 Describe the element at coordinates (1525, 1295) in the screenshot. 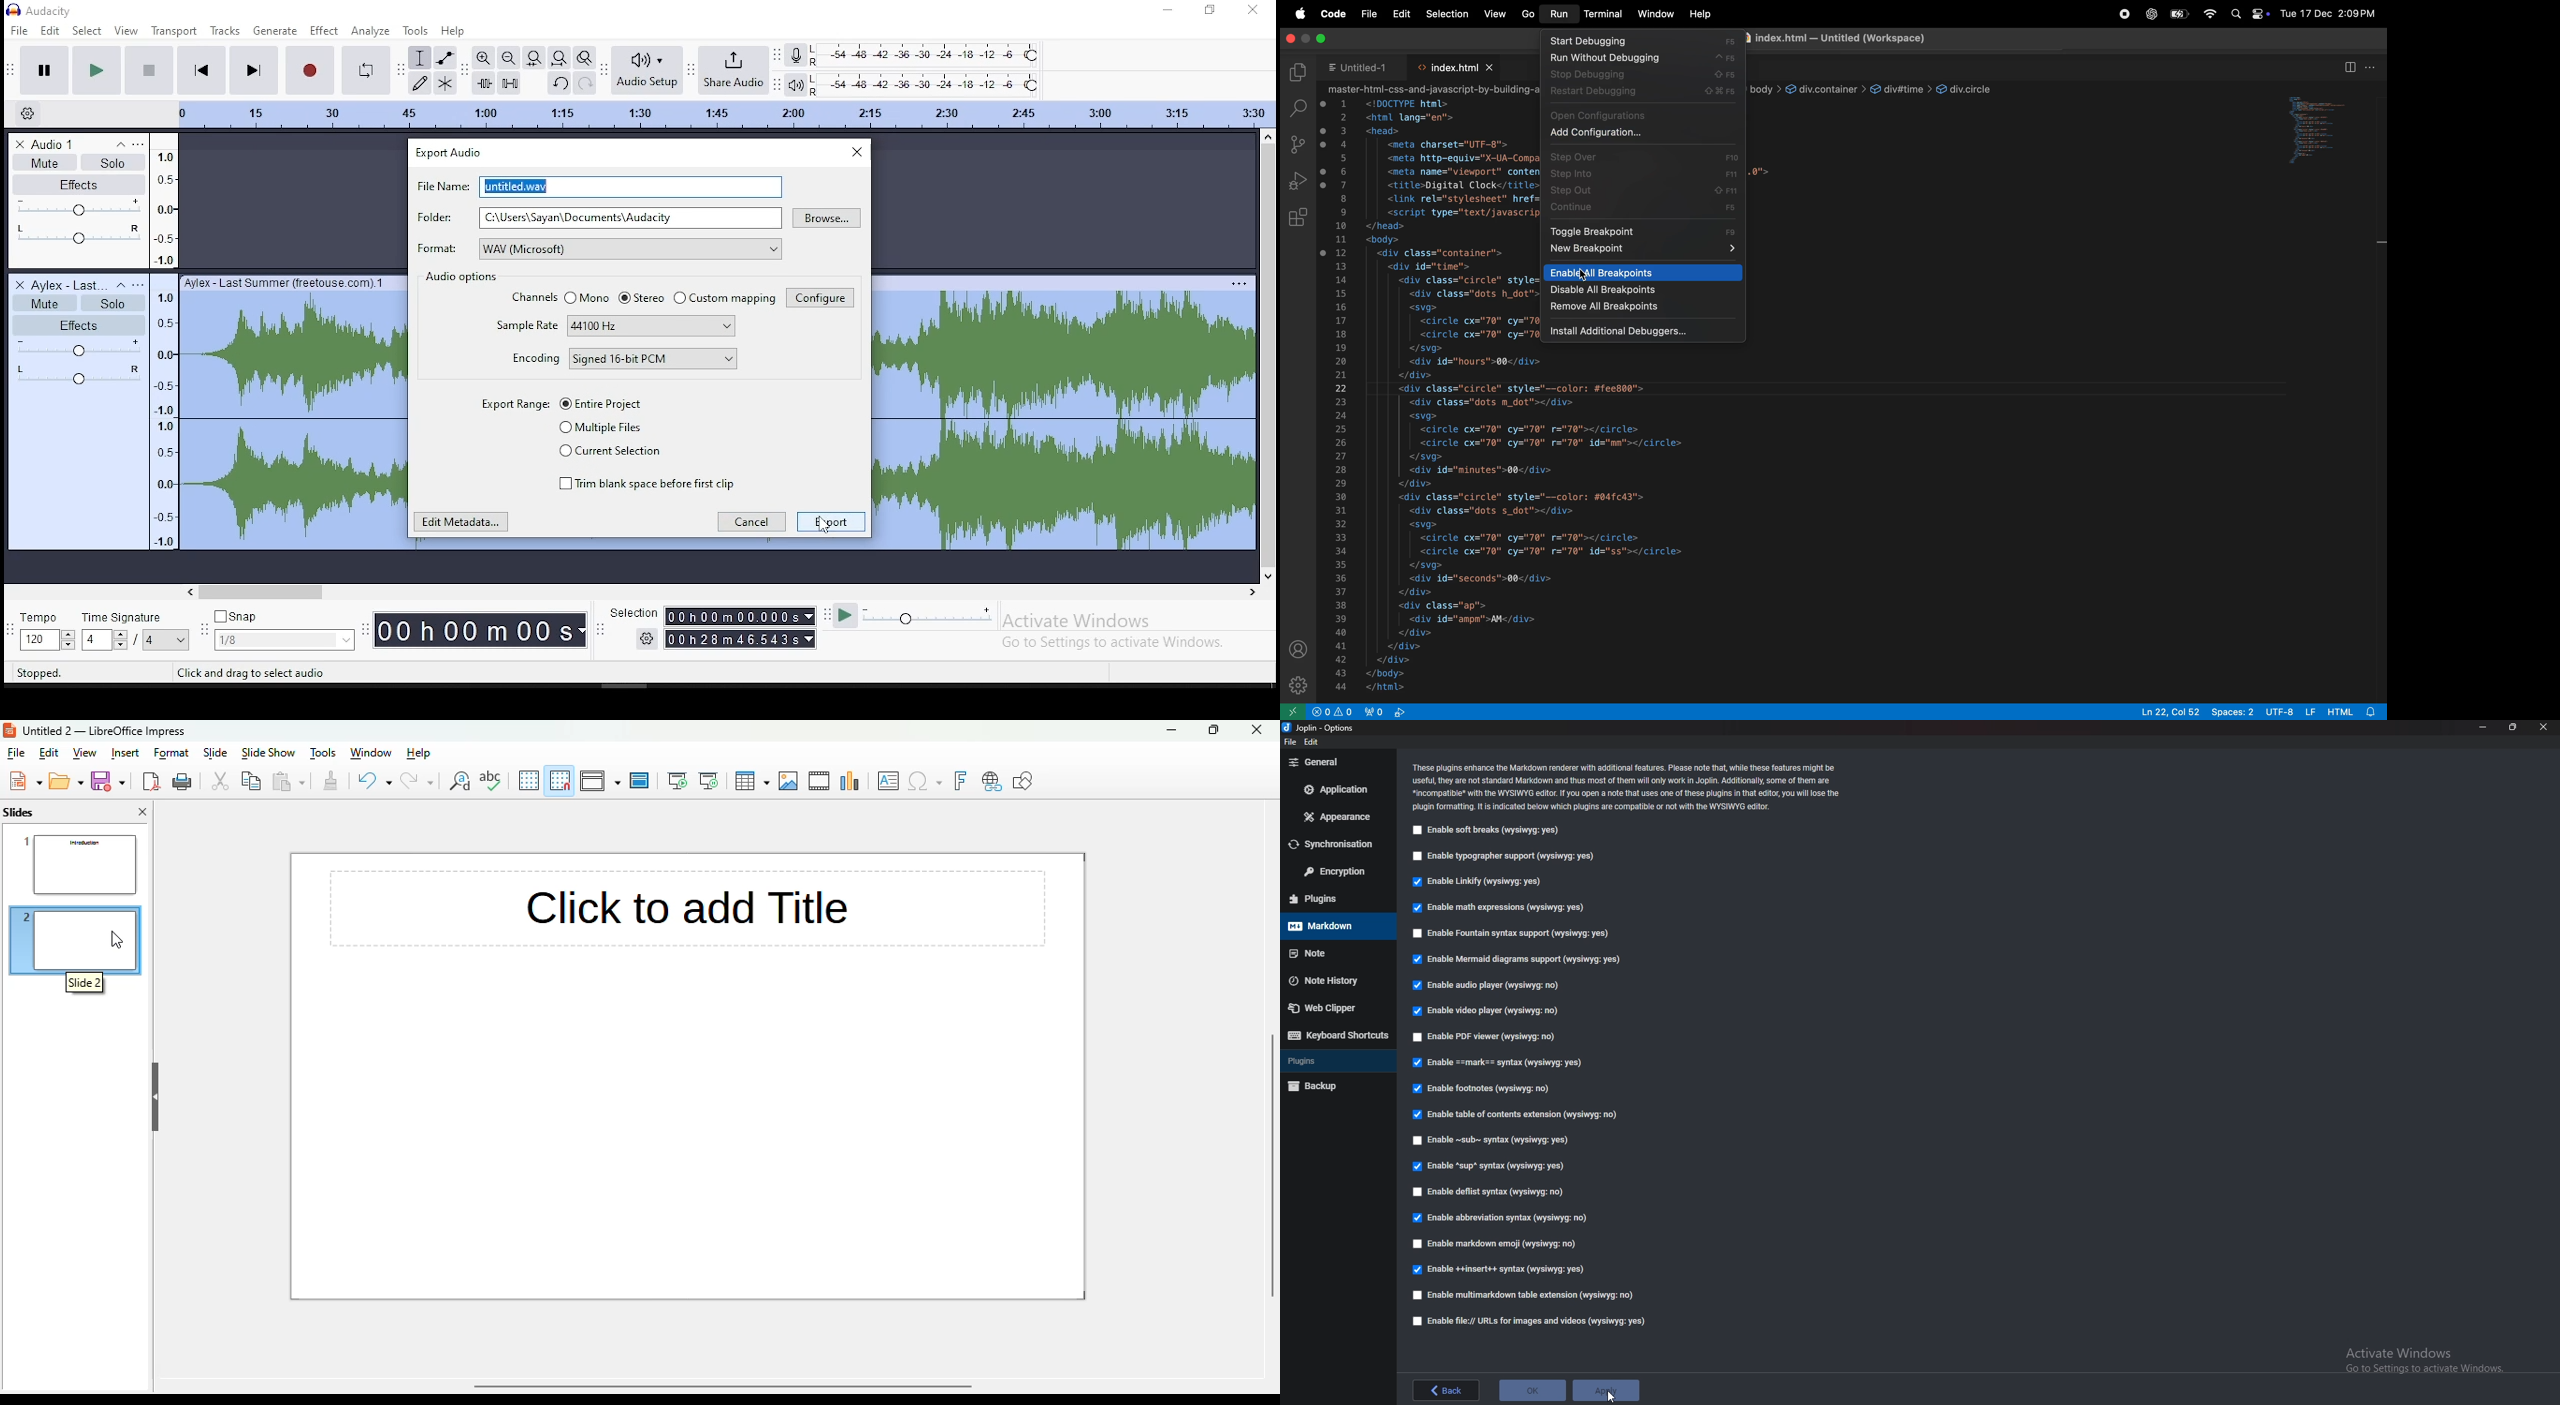

I see `Enable multi markdown table extension` at that location.